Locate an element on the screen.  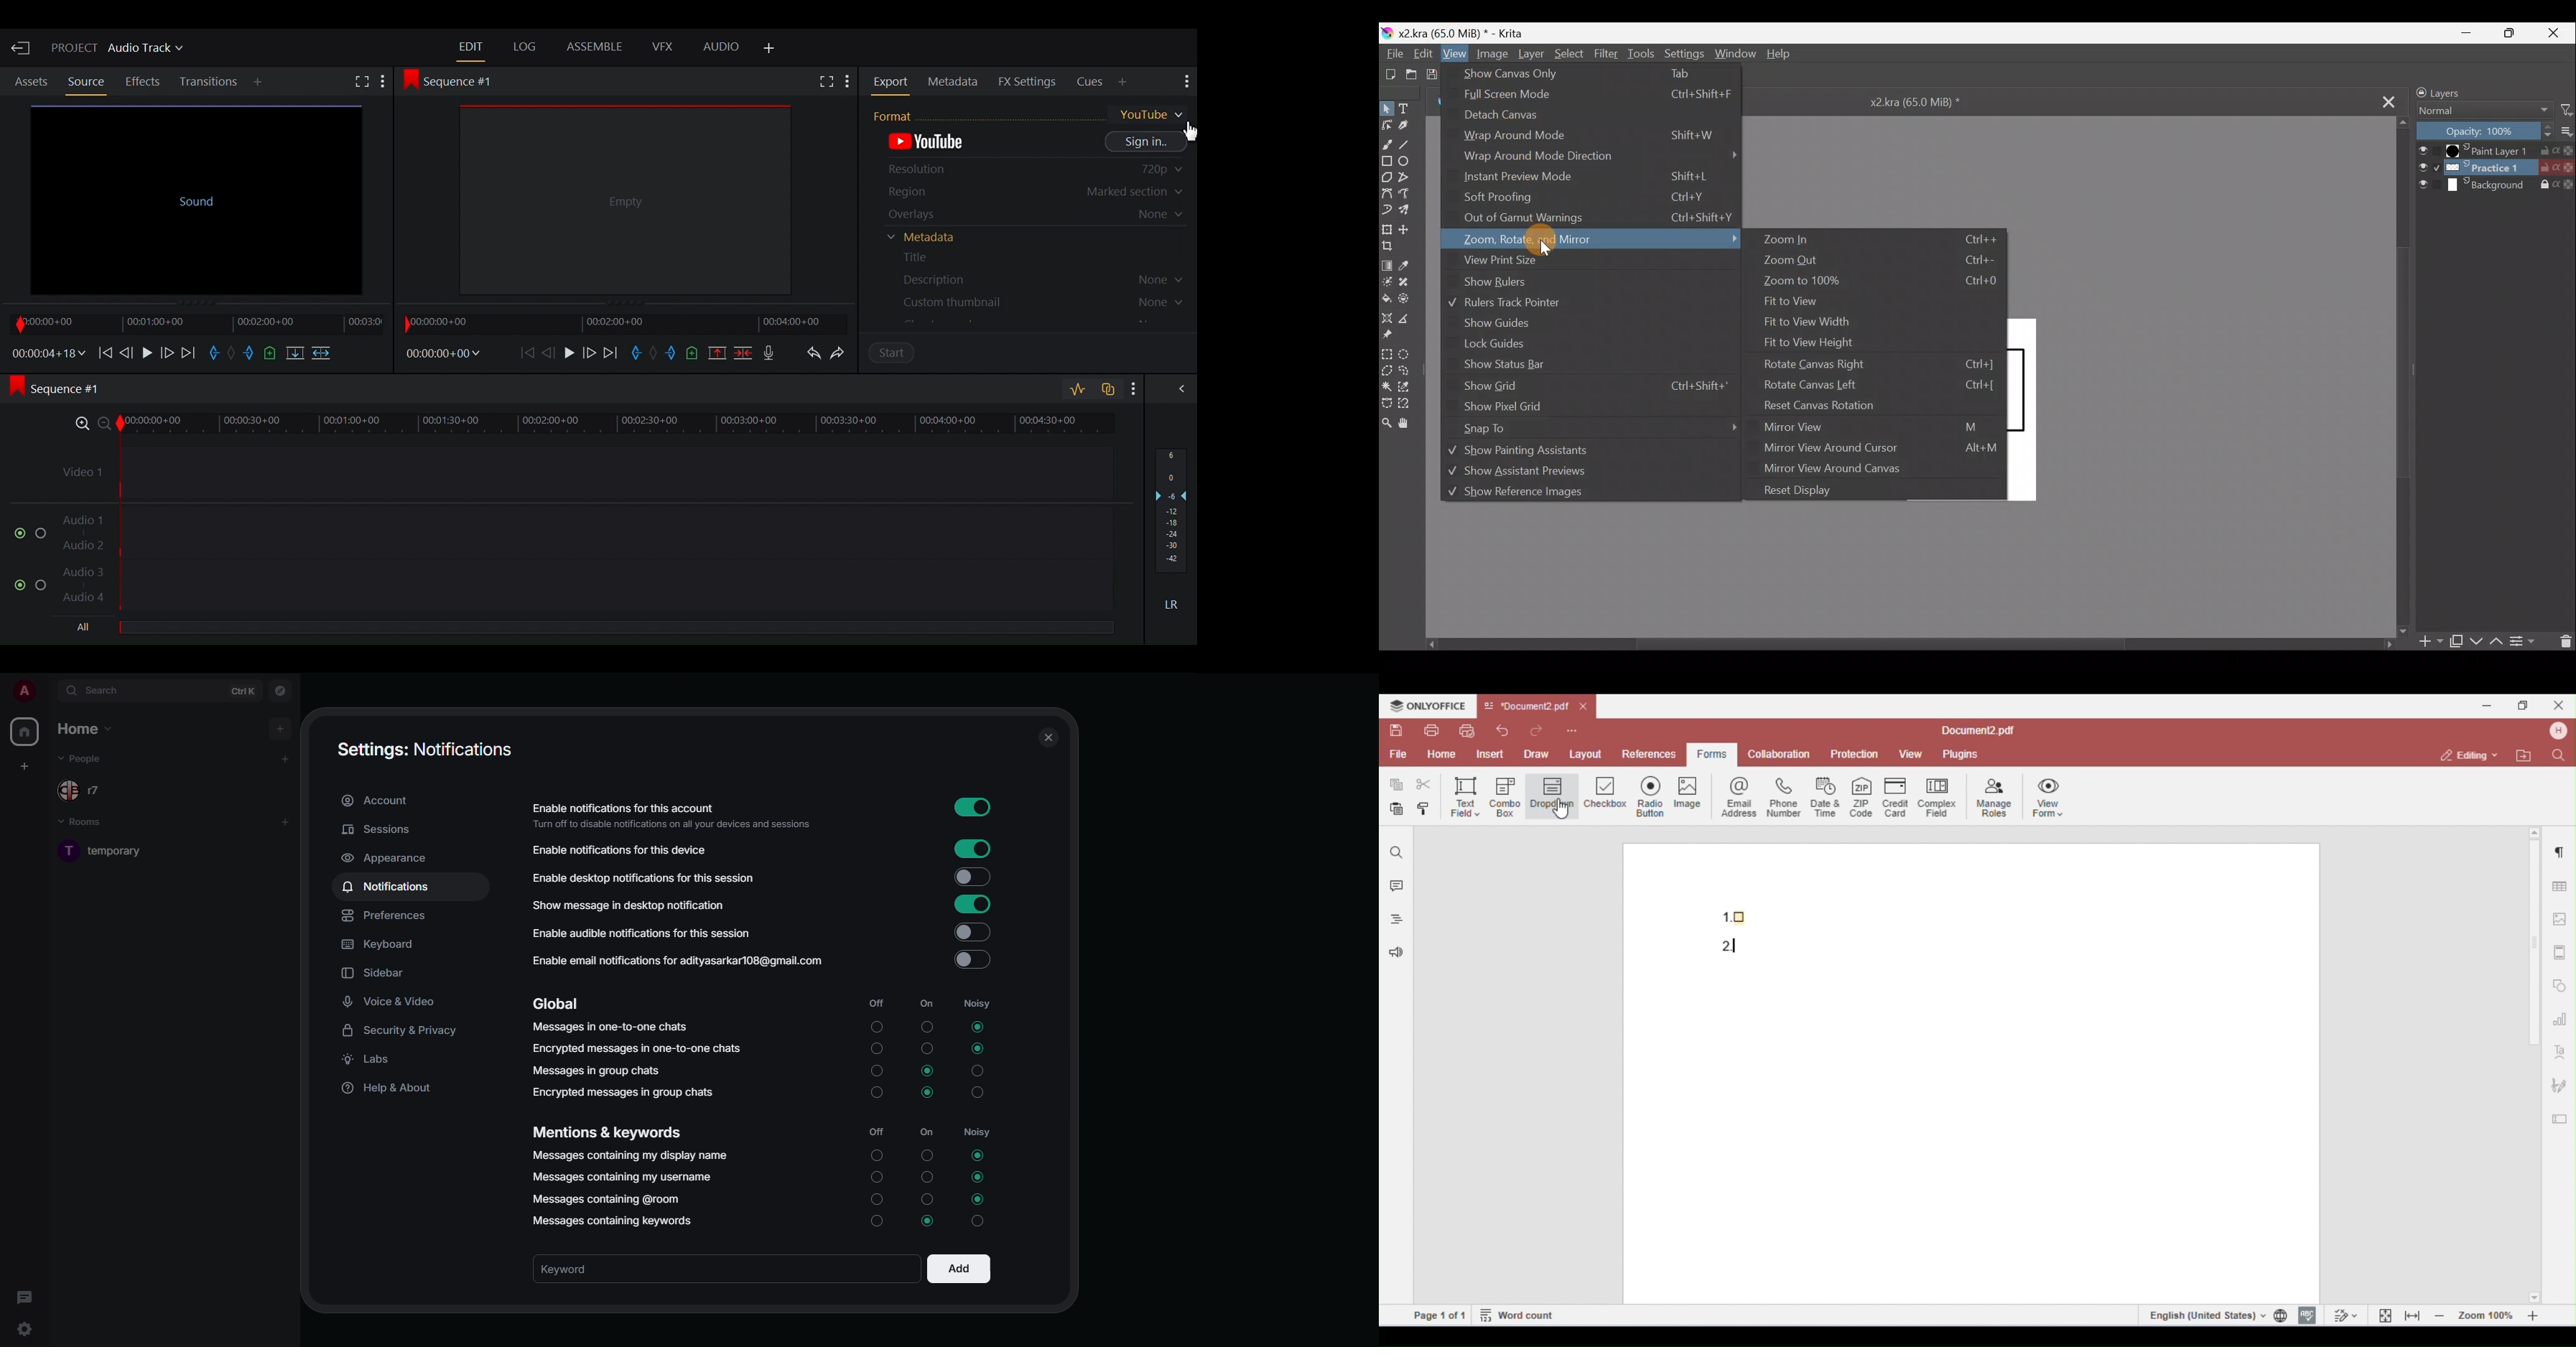
selected is located at coordinates (925, 1094).